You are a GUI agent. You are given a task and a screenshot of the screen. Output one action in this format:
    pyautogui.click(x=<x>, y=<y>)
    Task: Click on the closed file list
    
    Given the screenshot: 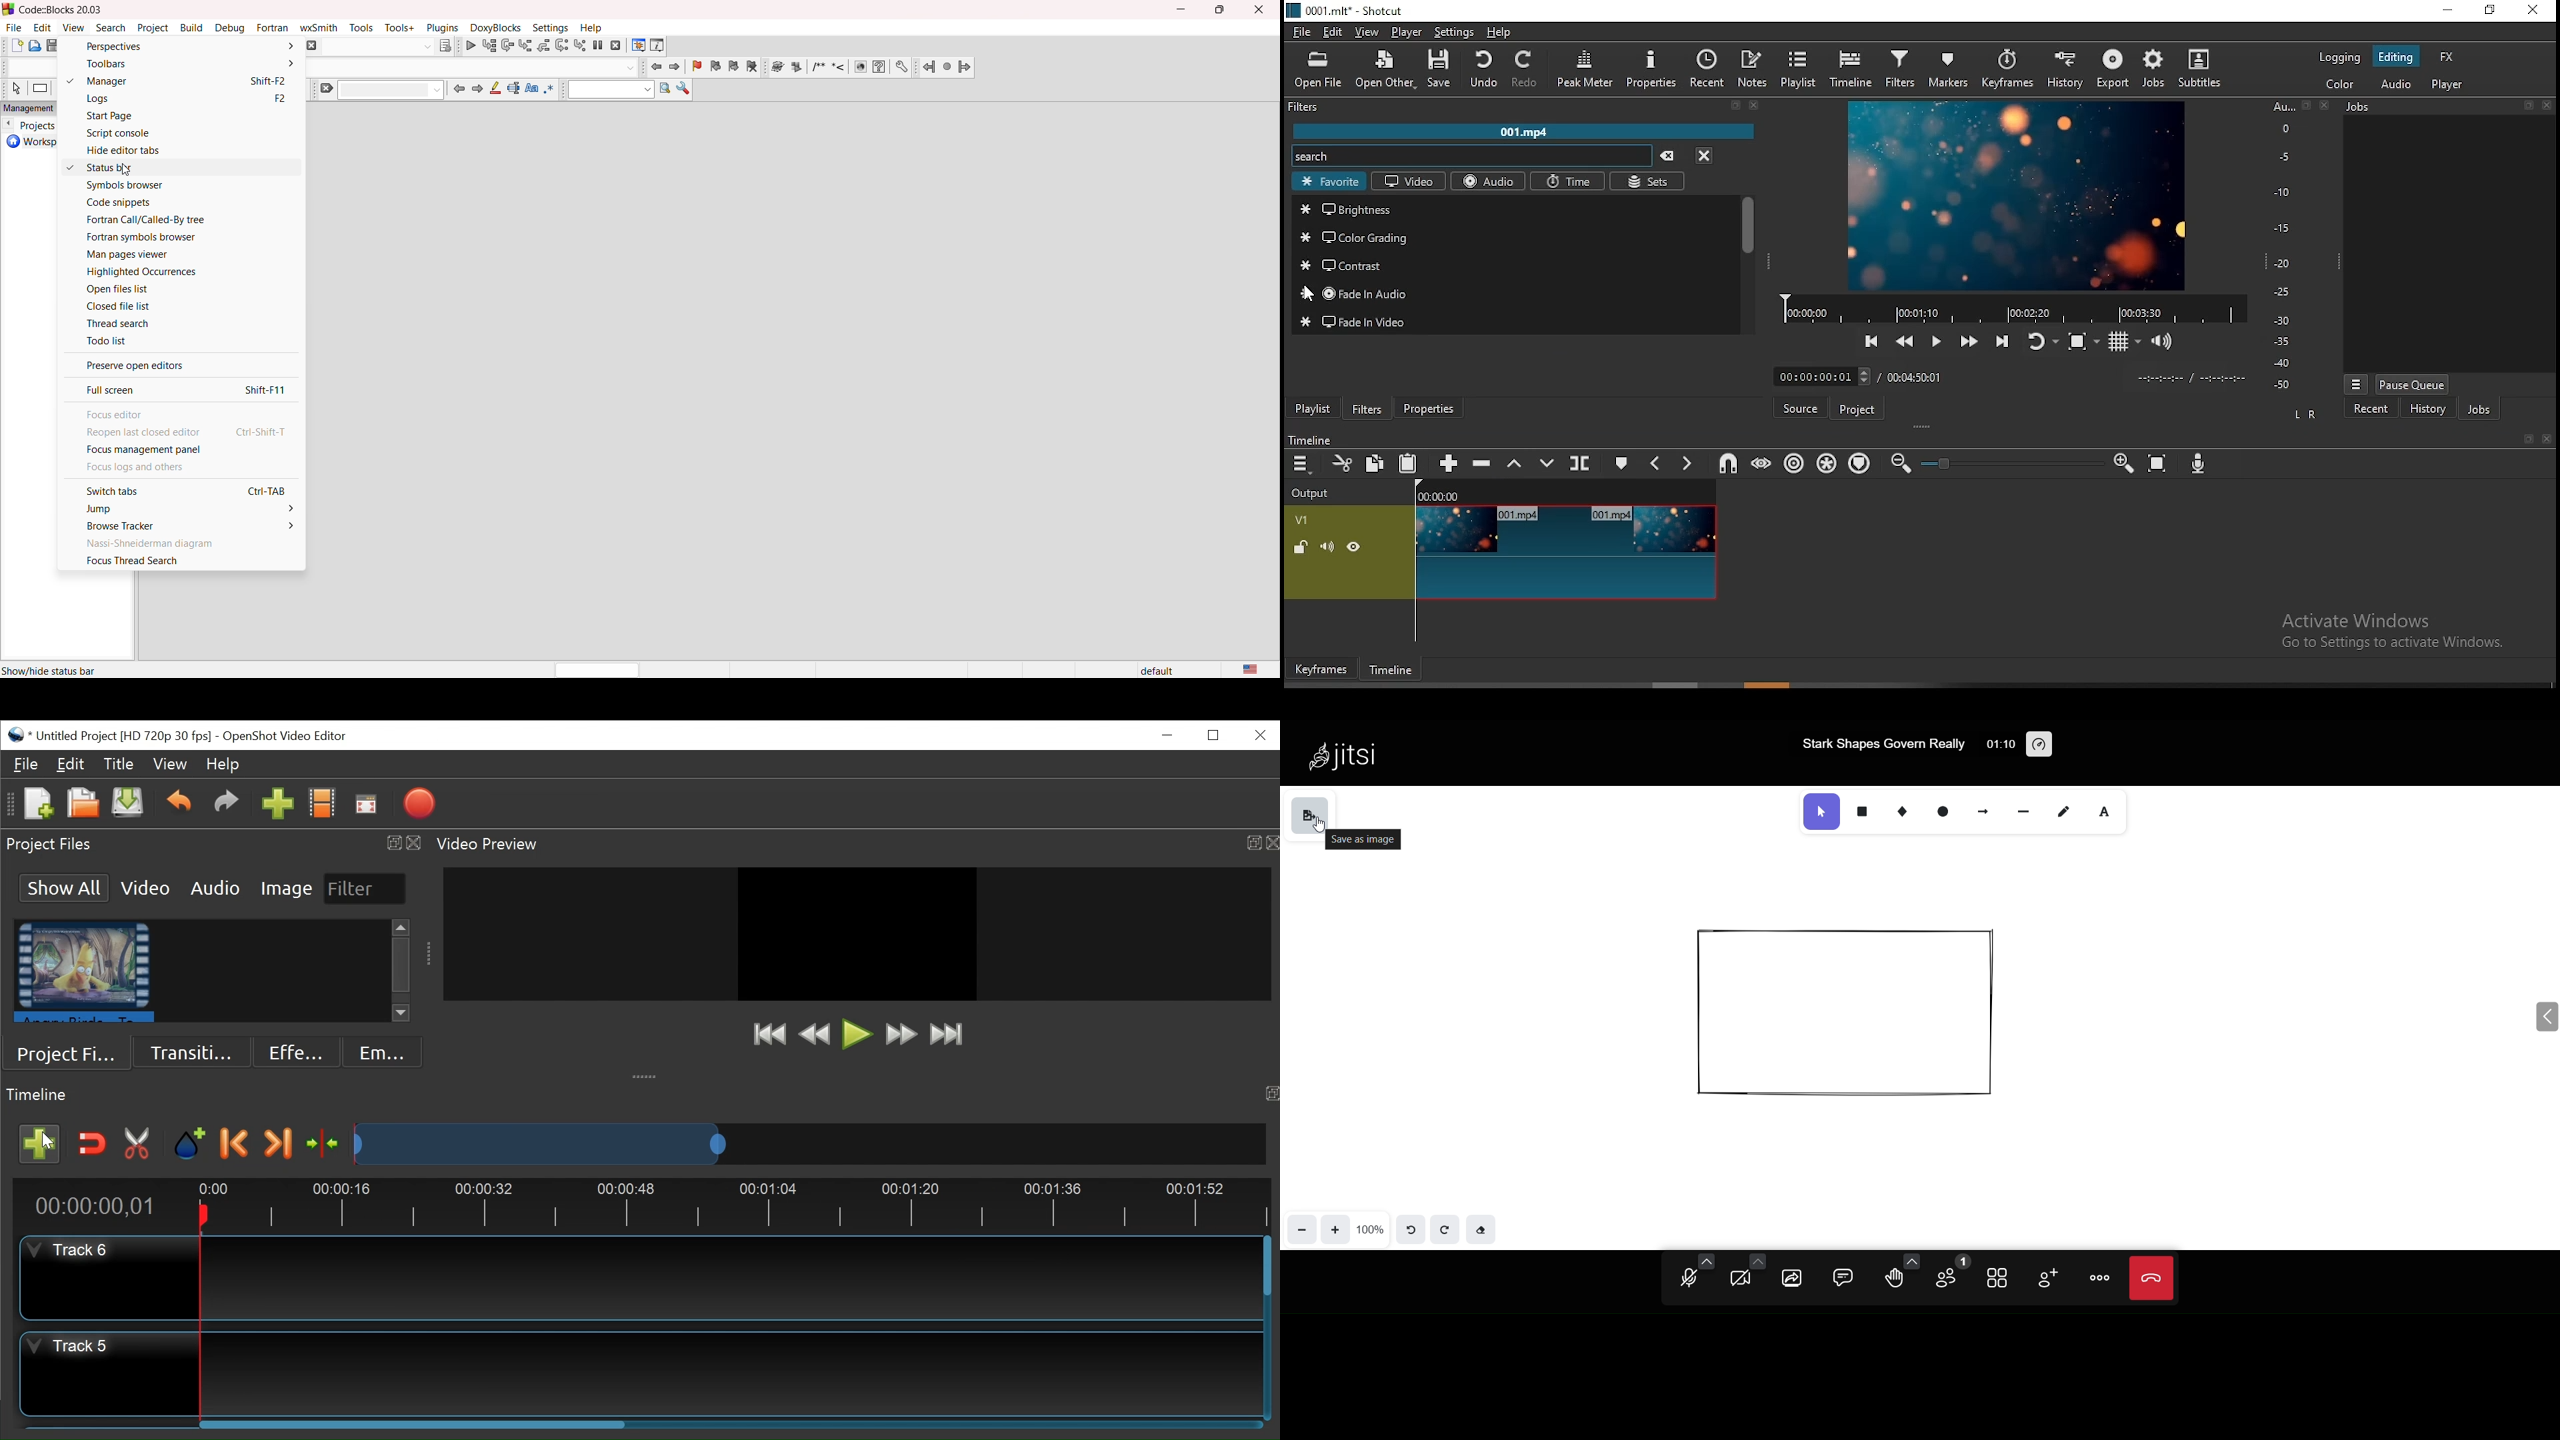 What is the action you would take?
    pyautogui.click(x=180, y=305)
    